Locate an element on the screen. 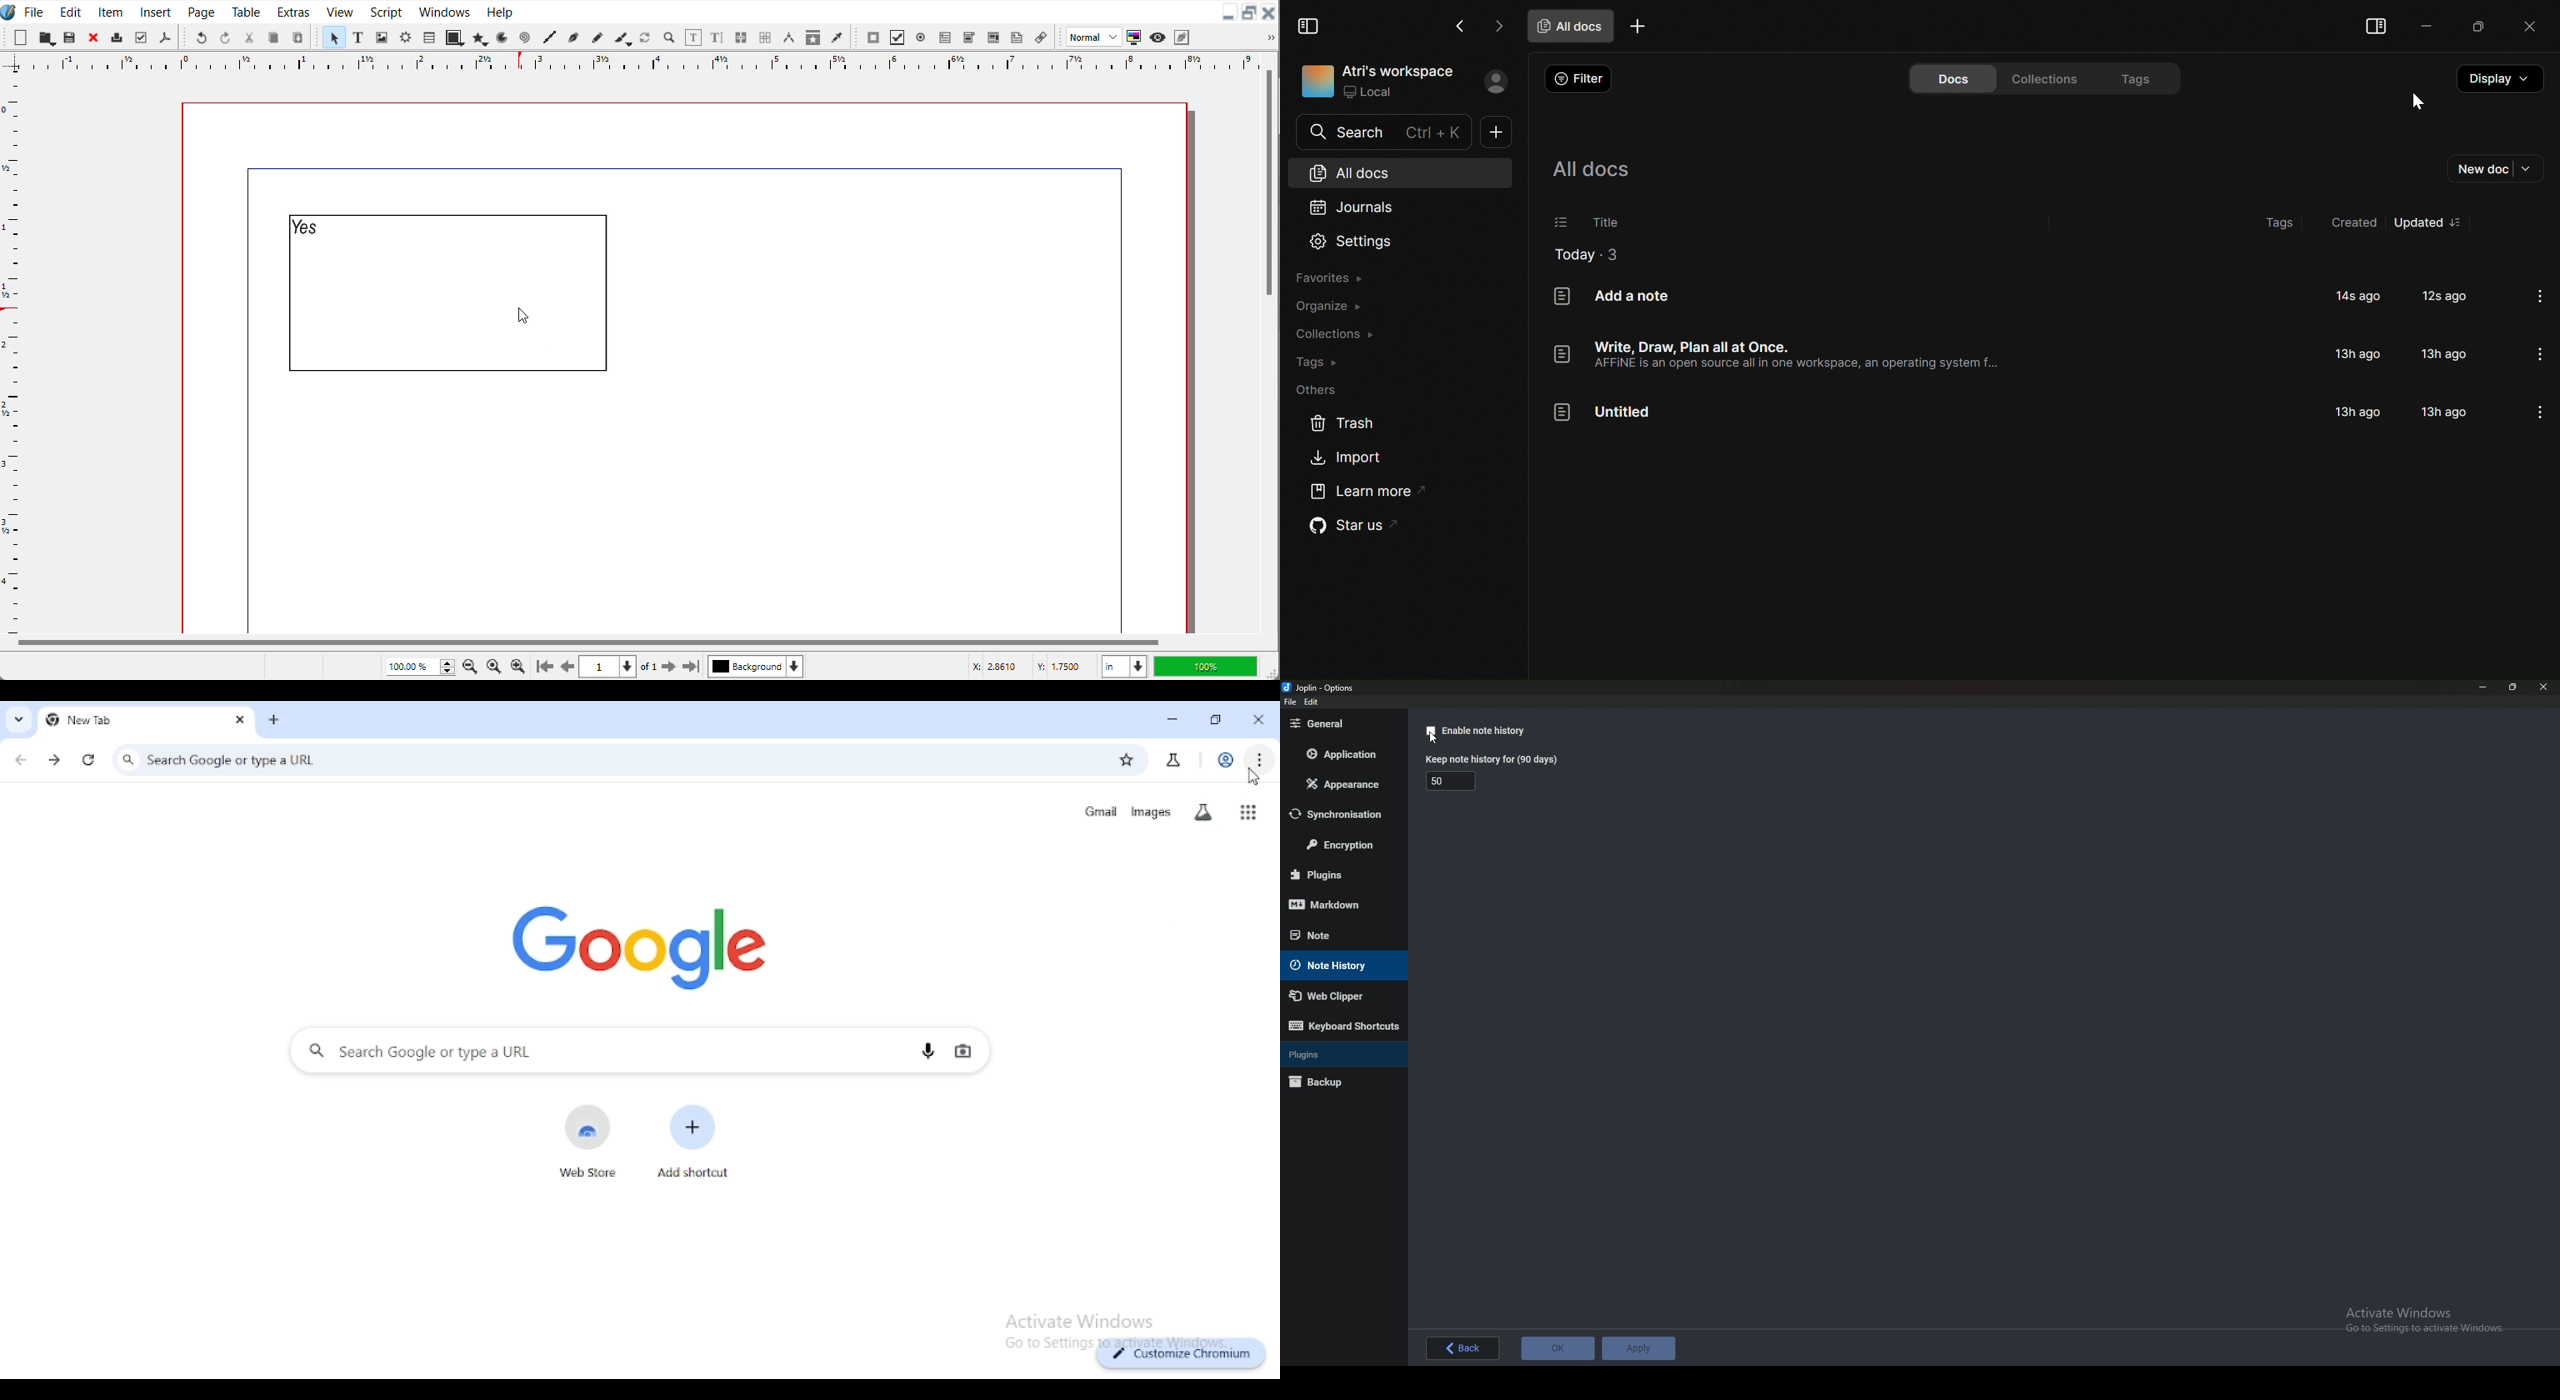 The height and width of the screenshot is (1400, 2576). Image preview quality is located at coordinates (1094, 37).